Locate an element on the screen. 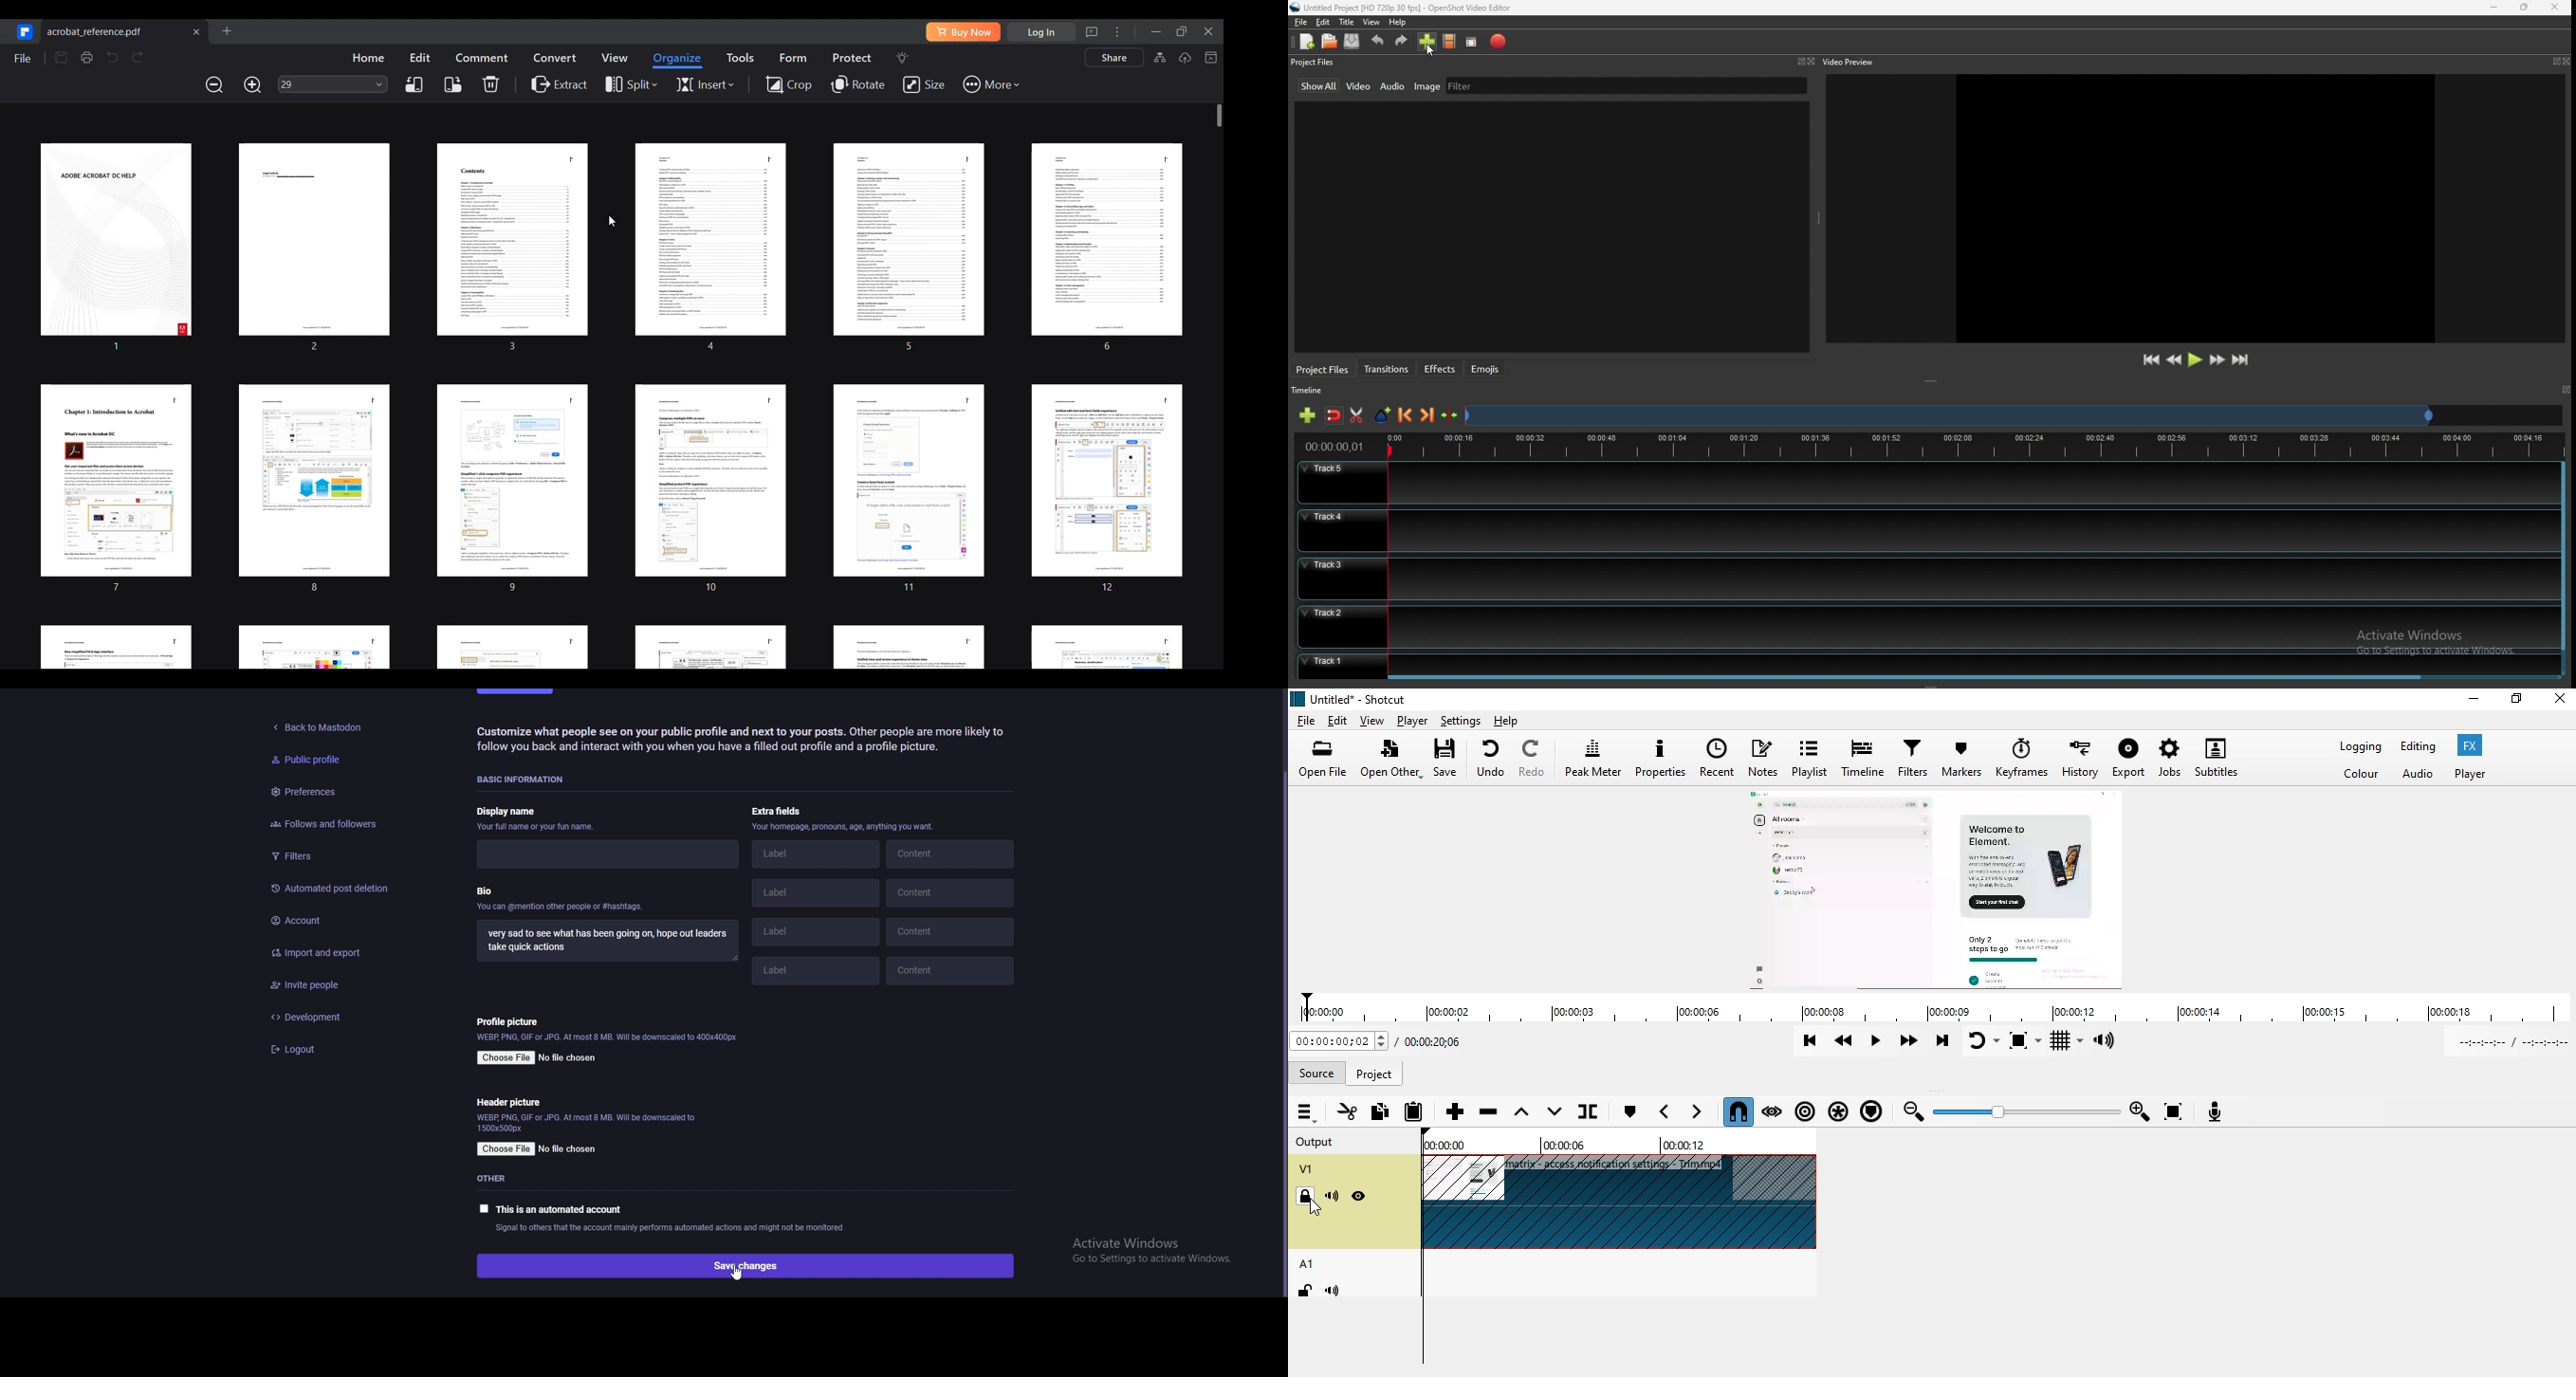  label is located at coordinates (816, 856).